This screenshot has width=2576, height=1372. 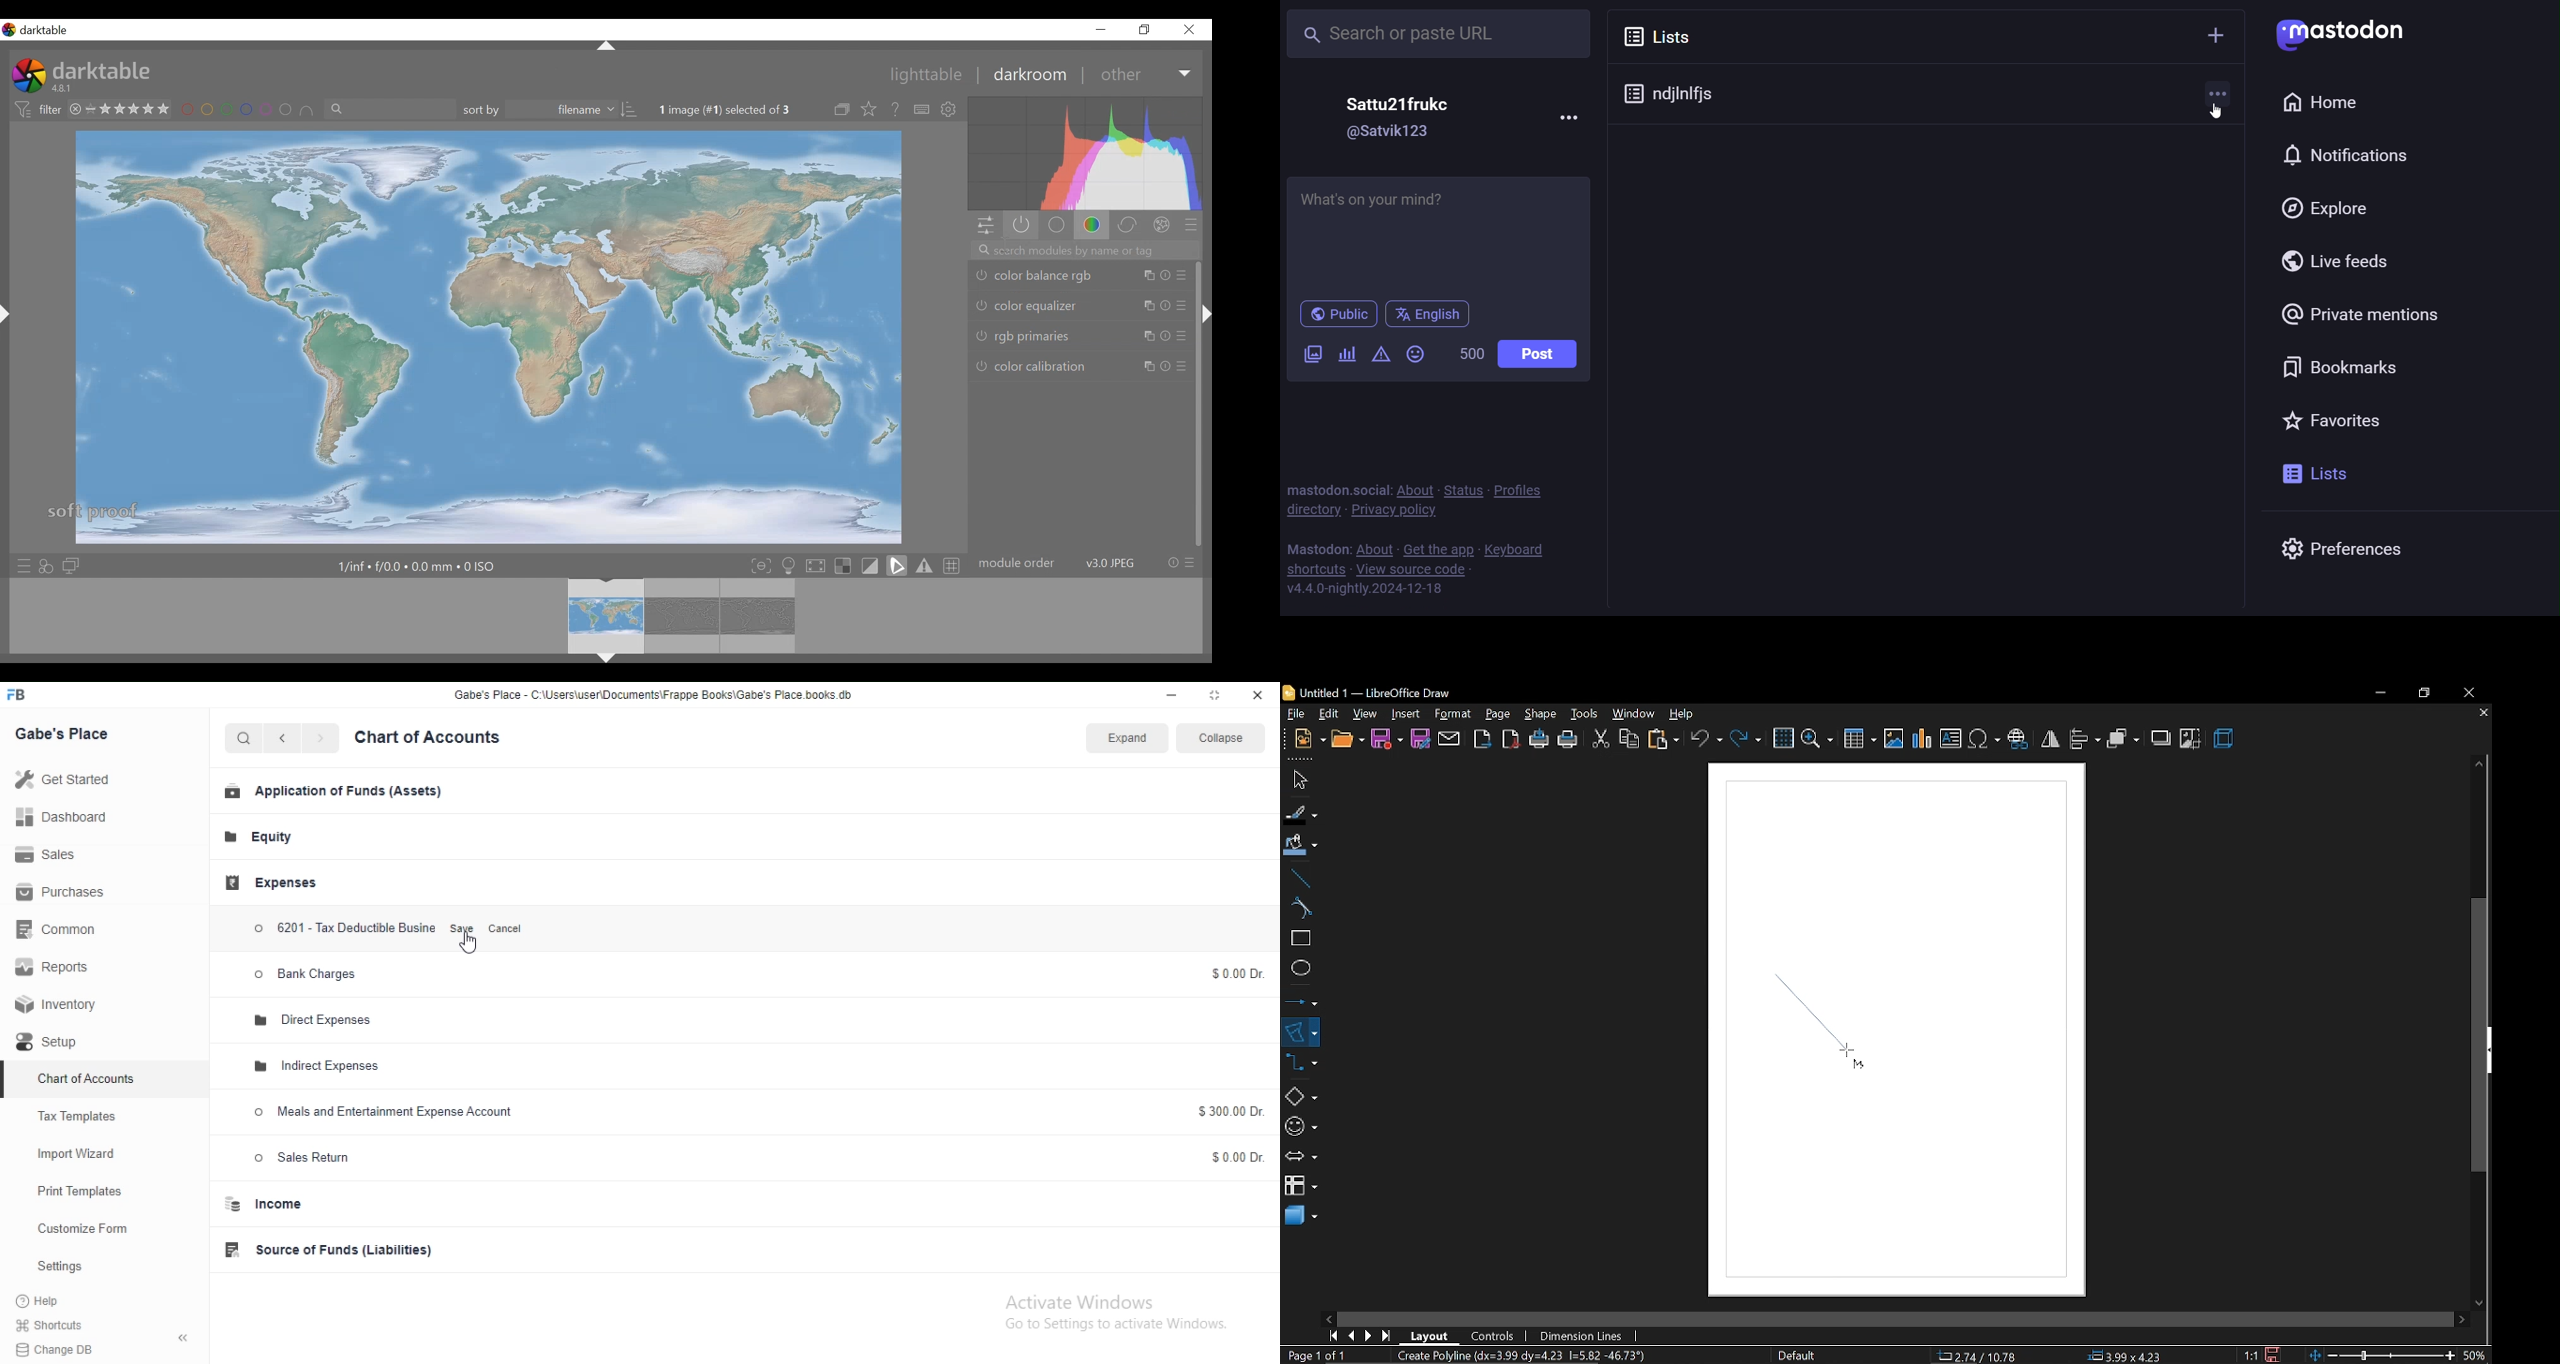 I want to click on insert chart, so click(x=1923, y=739).